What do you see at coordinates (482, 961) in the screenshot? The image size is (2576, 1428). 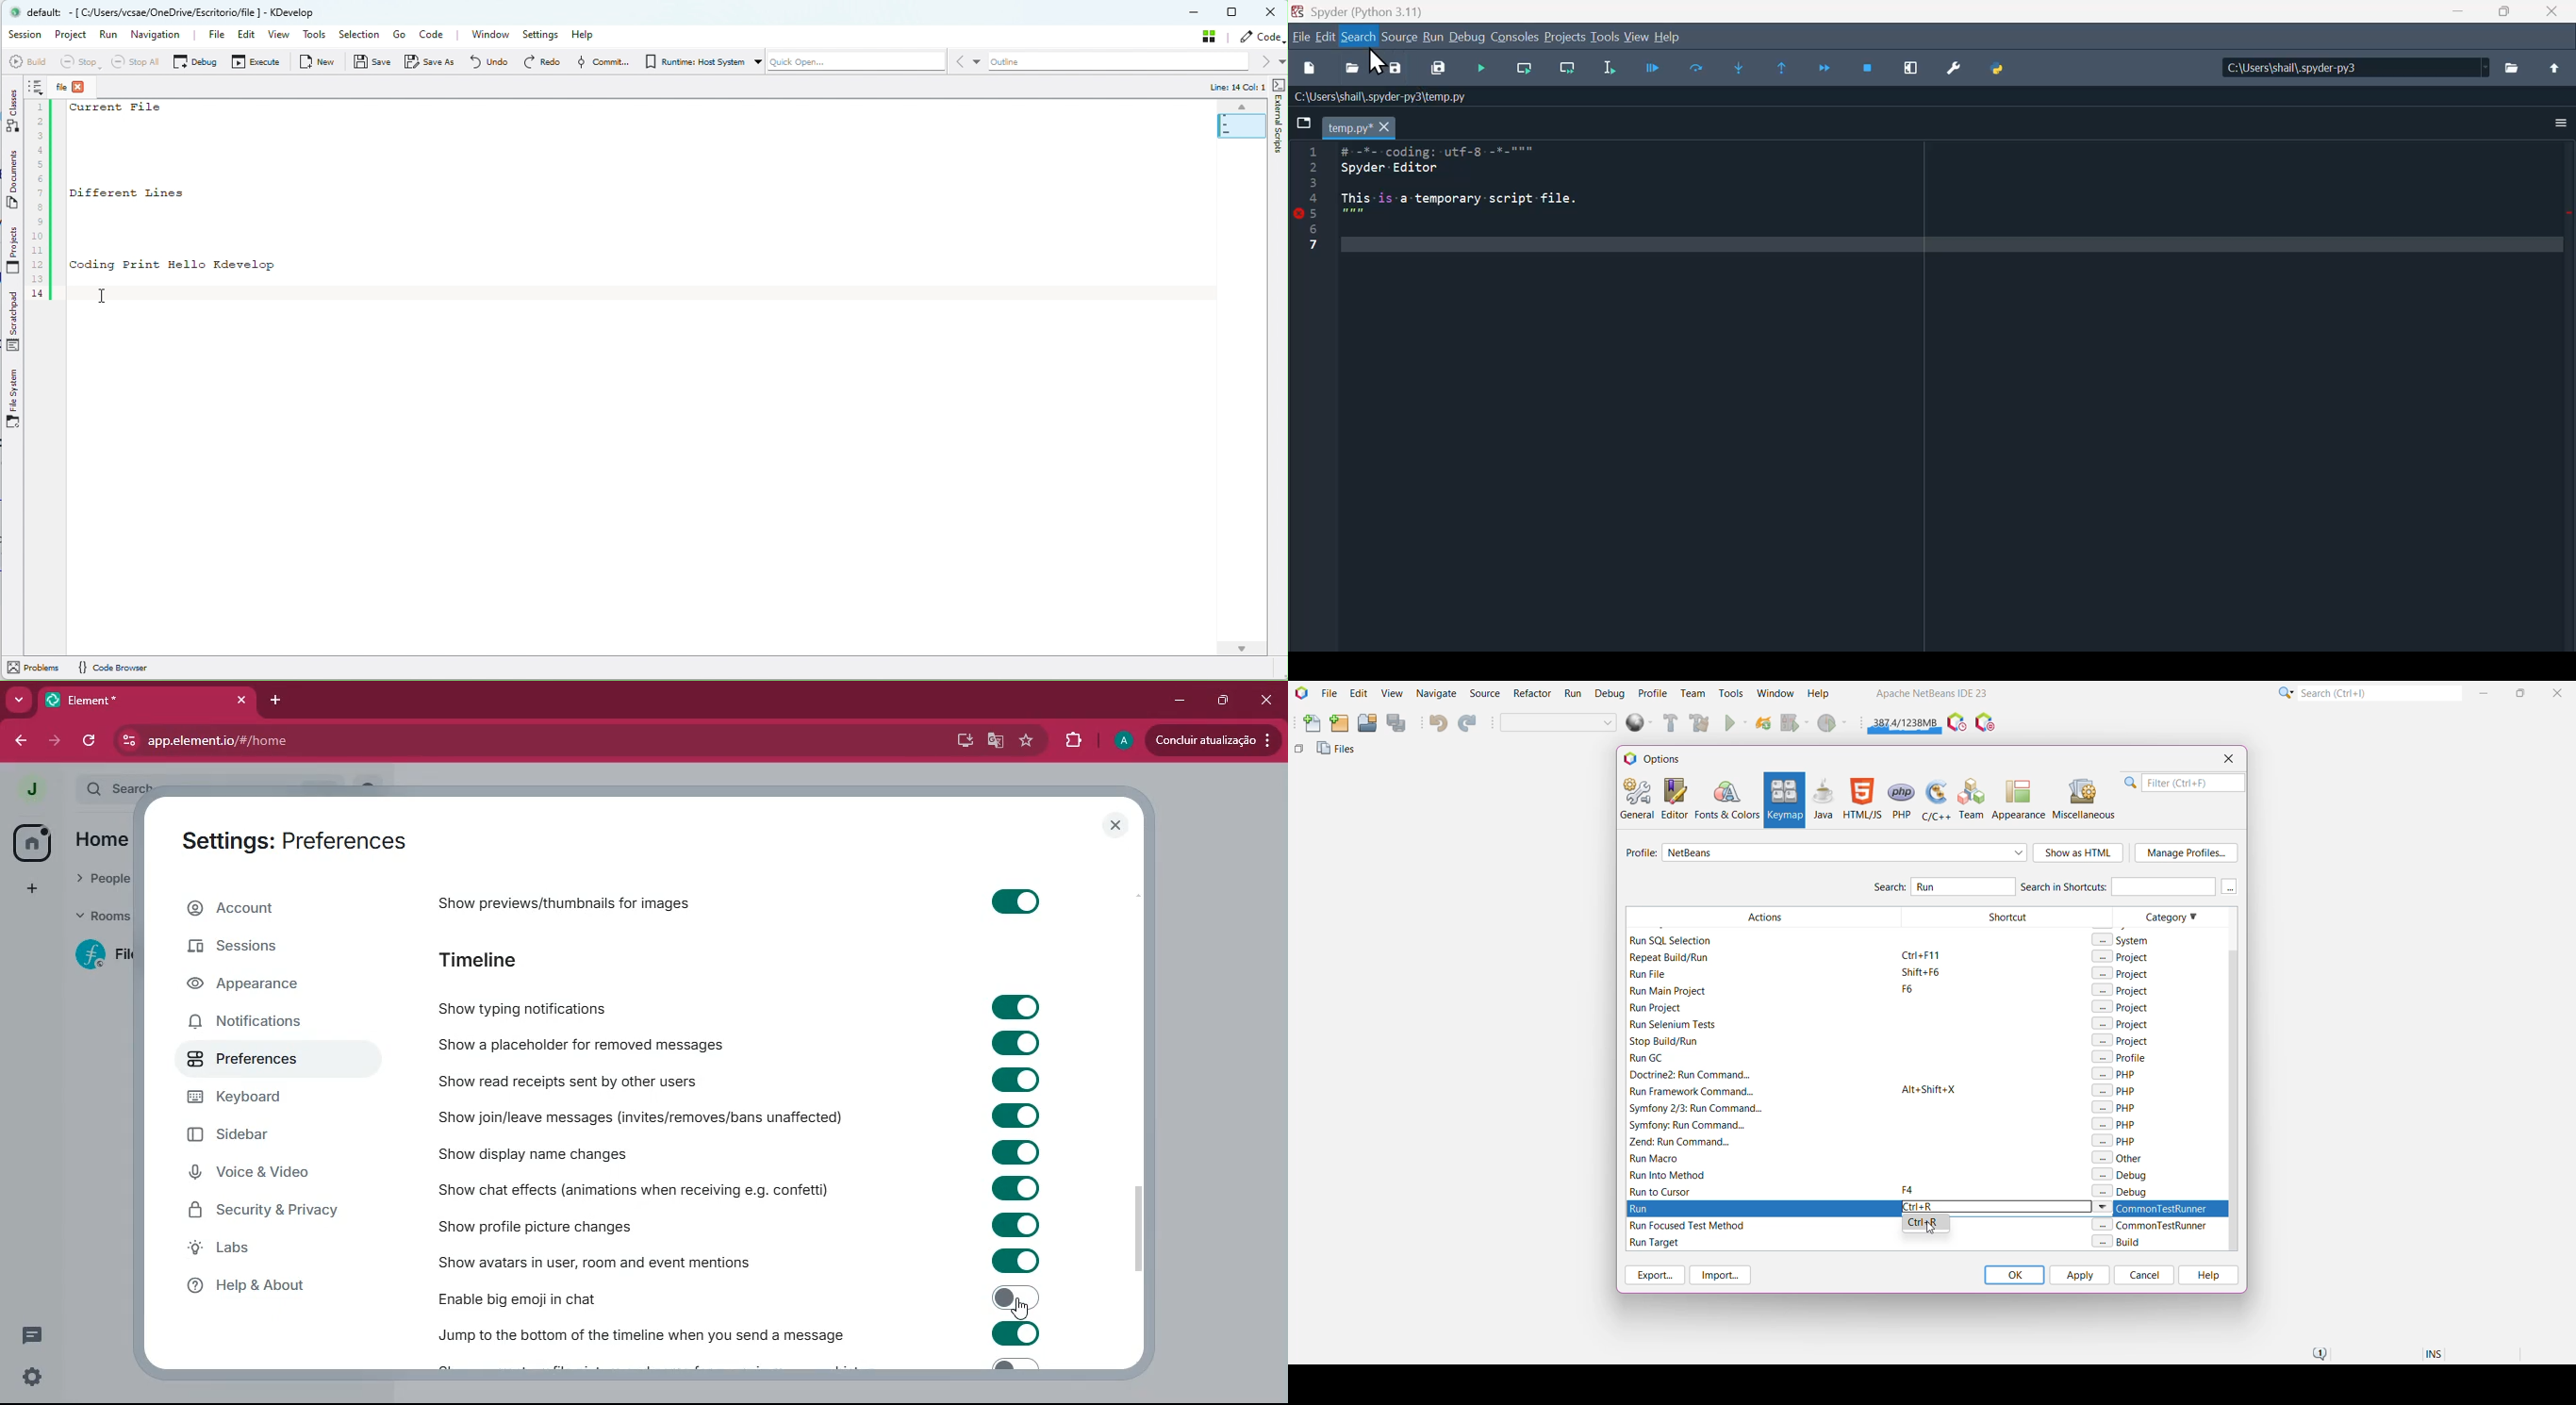 I see `timeline` at bounding box center [482, 961].